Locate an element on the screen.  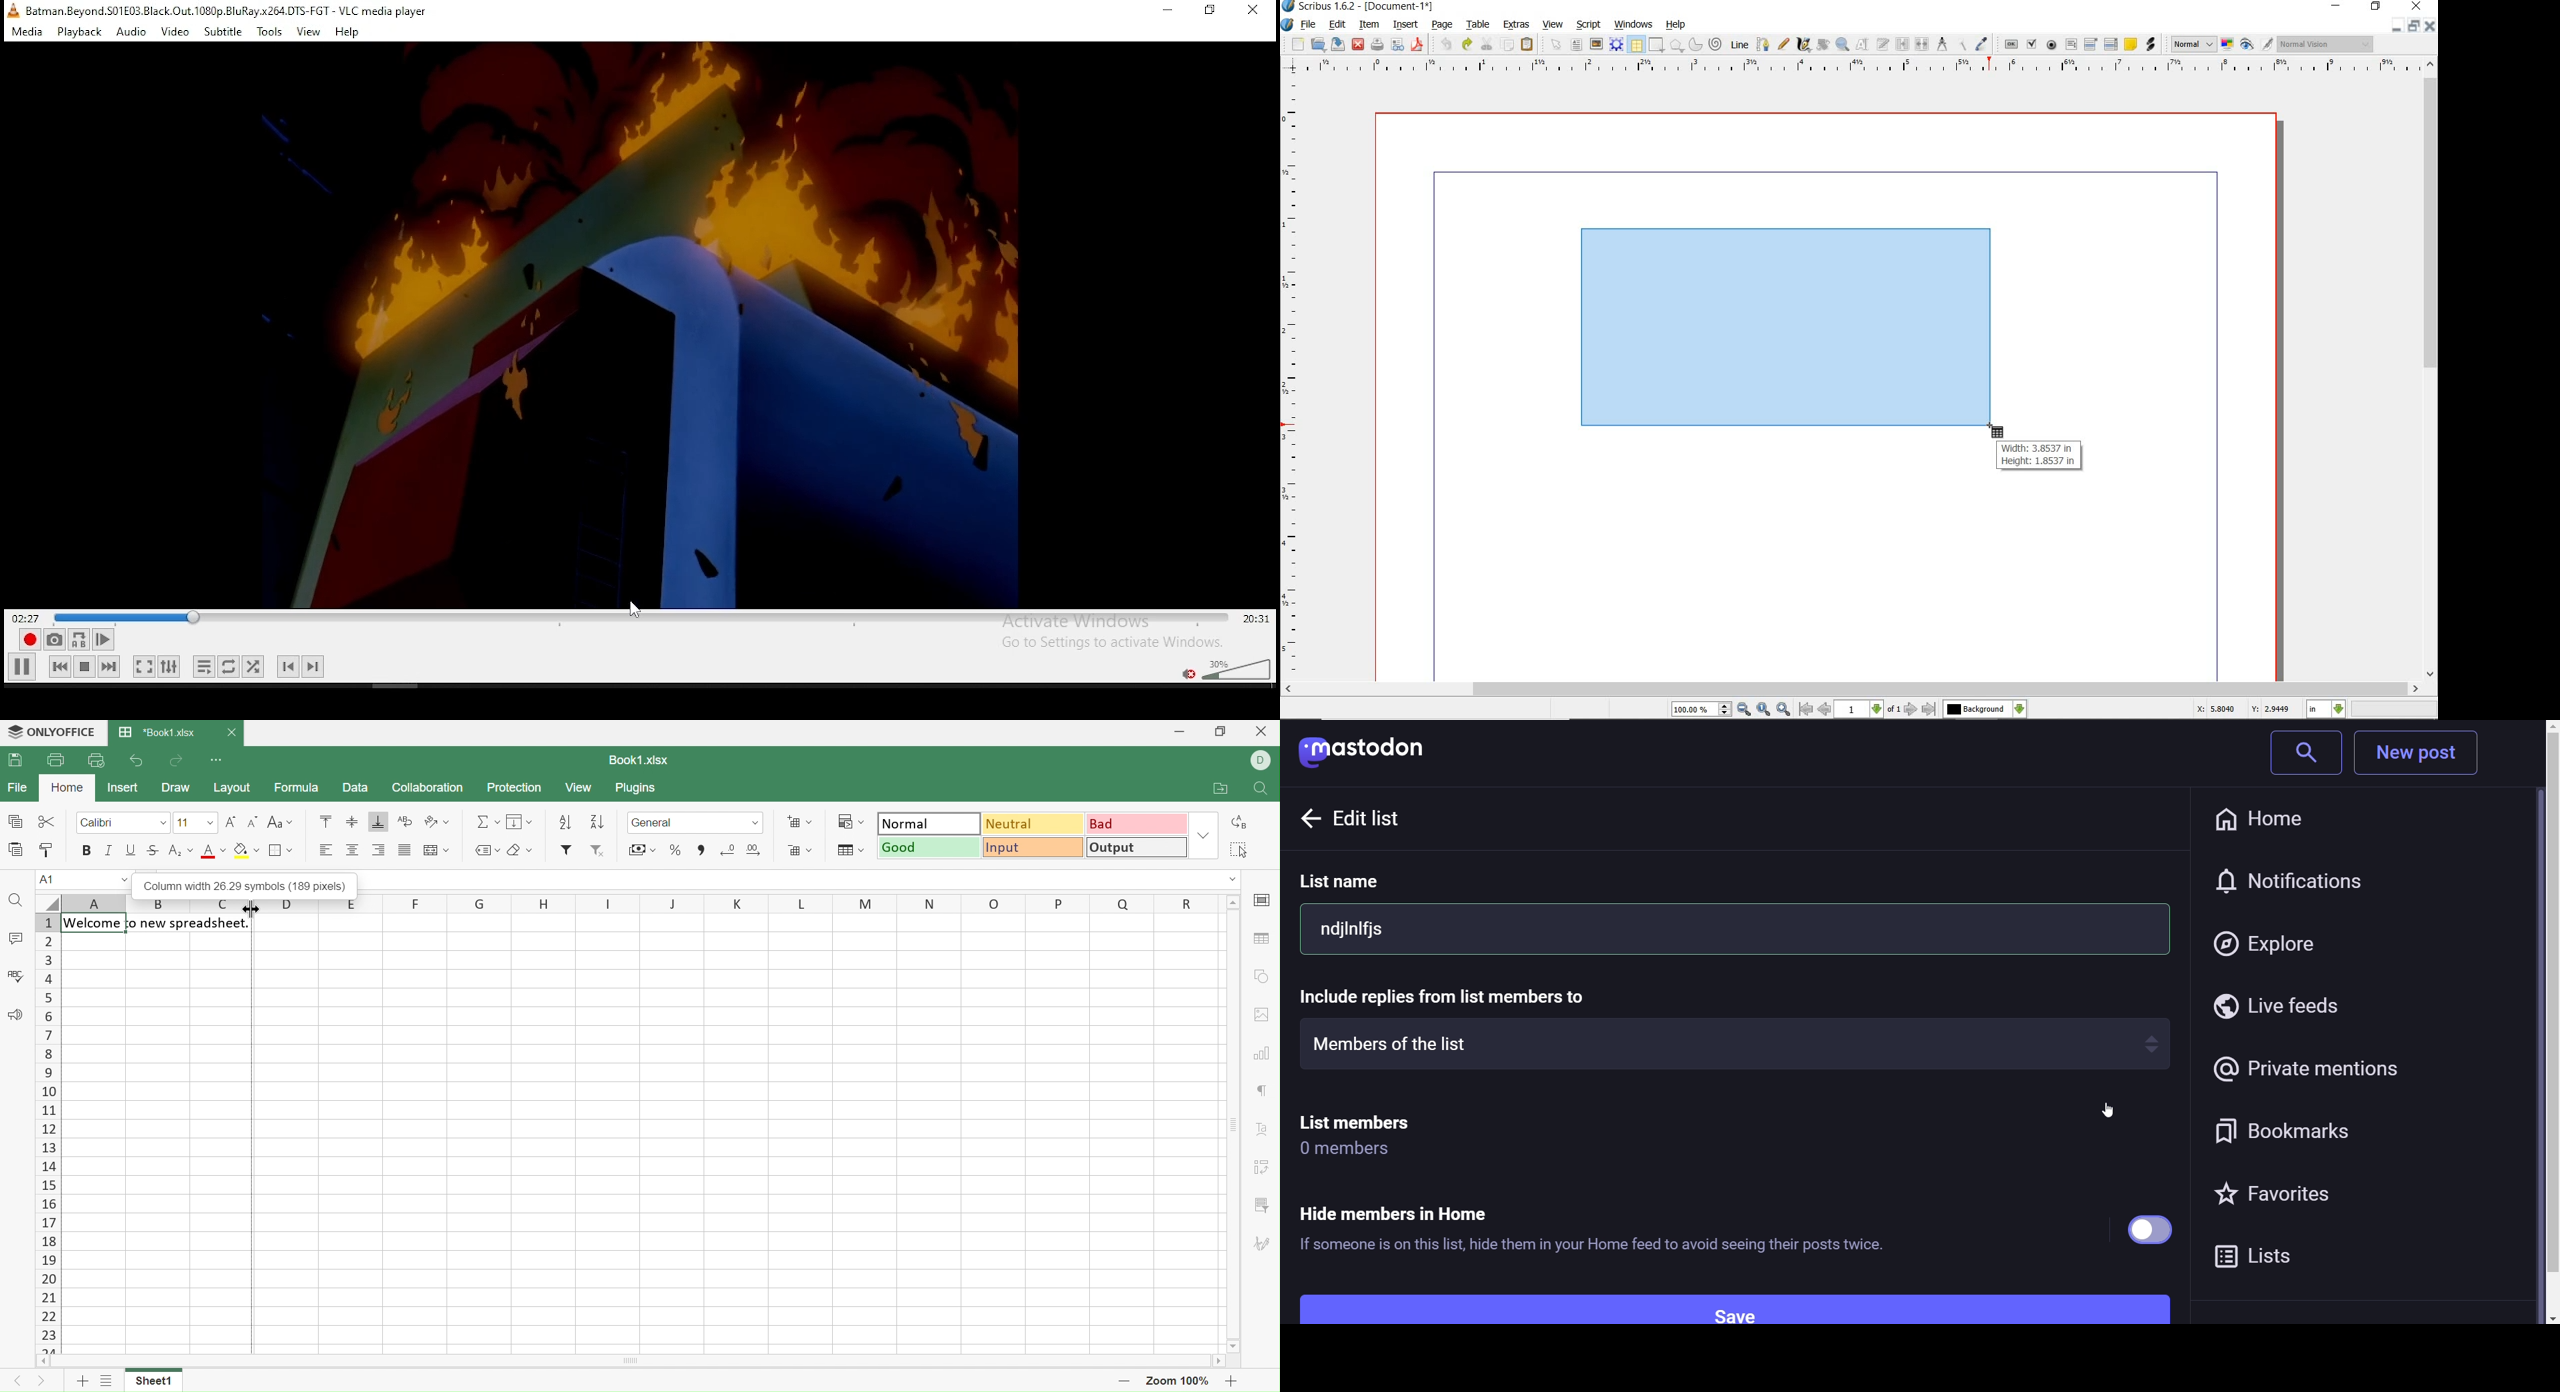
help is located at coordinates (1676, 25).